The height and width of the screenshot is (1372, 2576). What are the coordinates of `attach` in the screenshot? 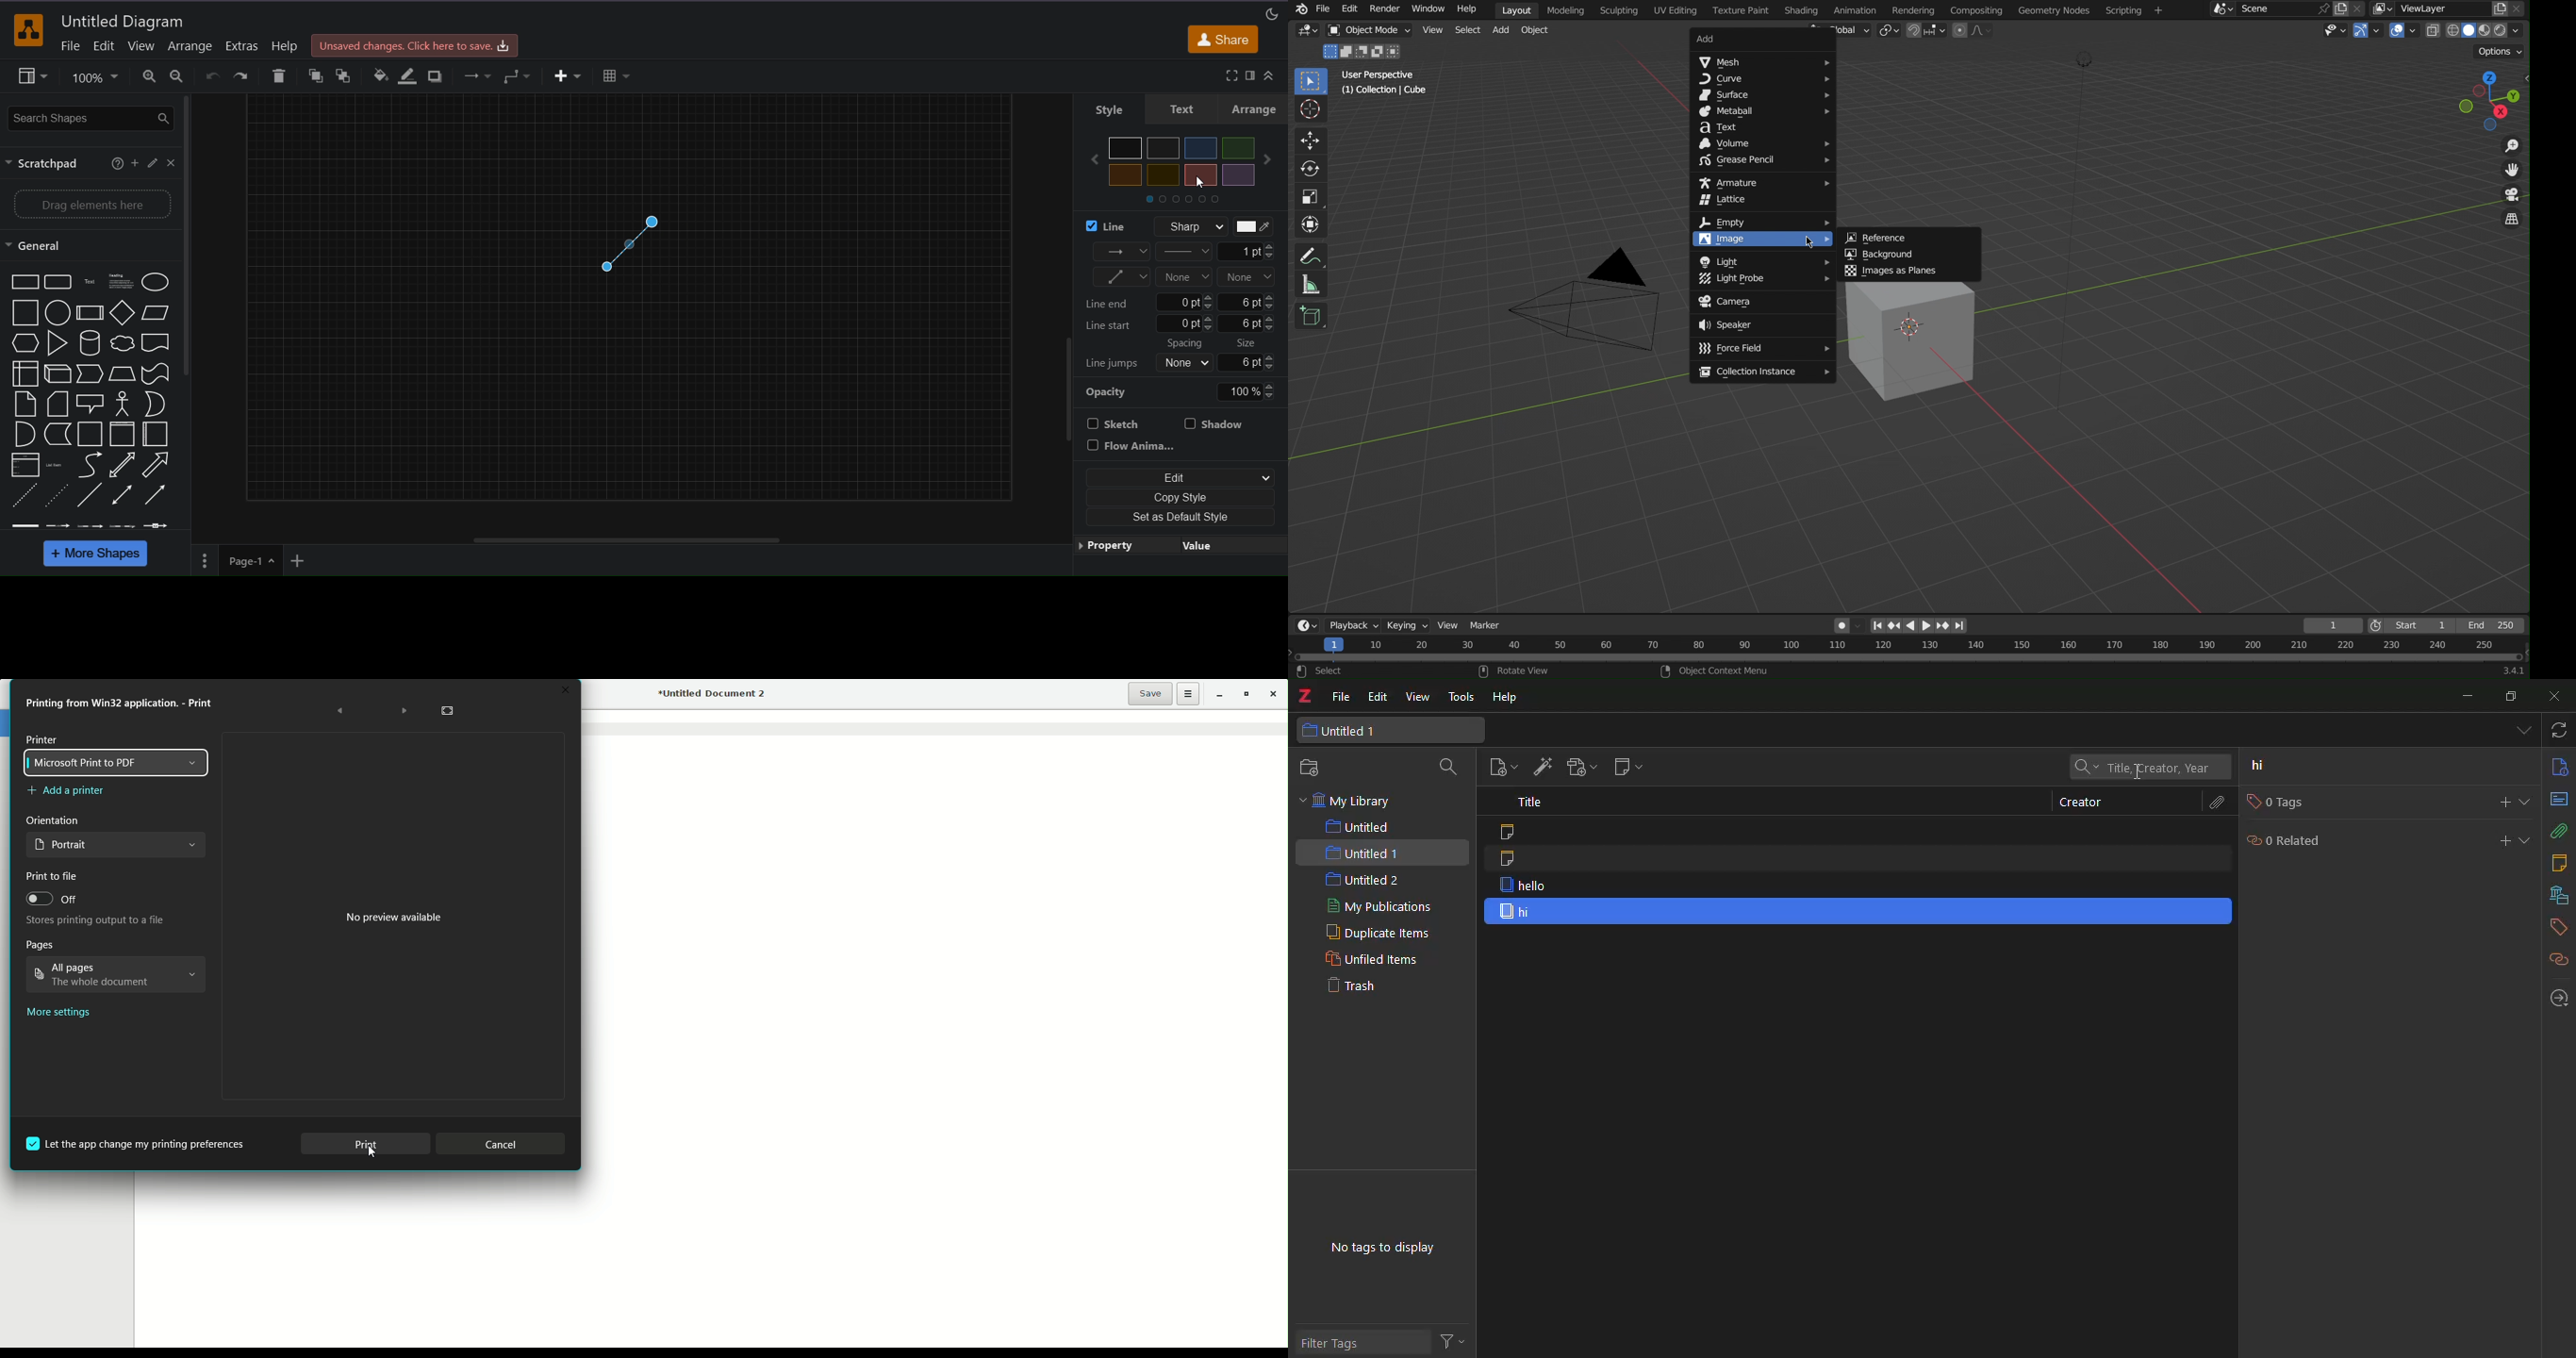 It's located at (2559, 832).